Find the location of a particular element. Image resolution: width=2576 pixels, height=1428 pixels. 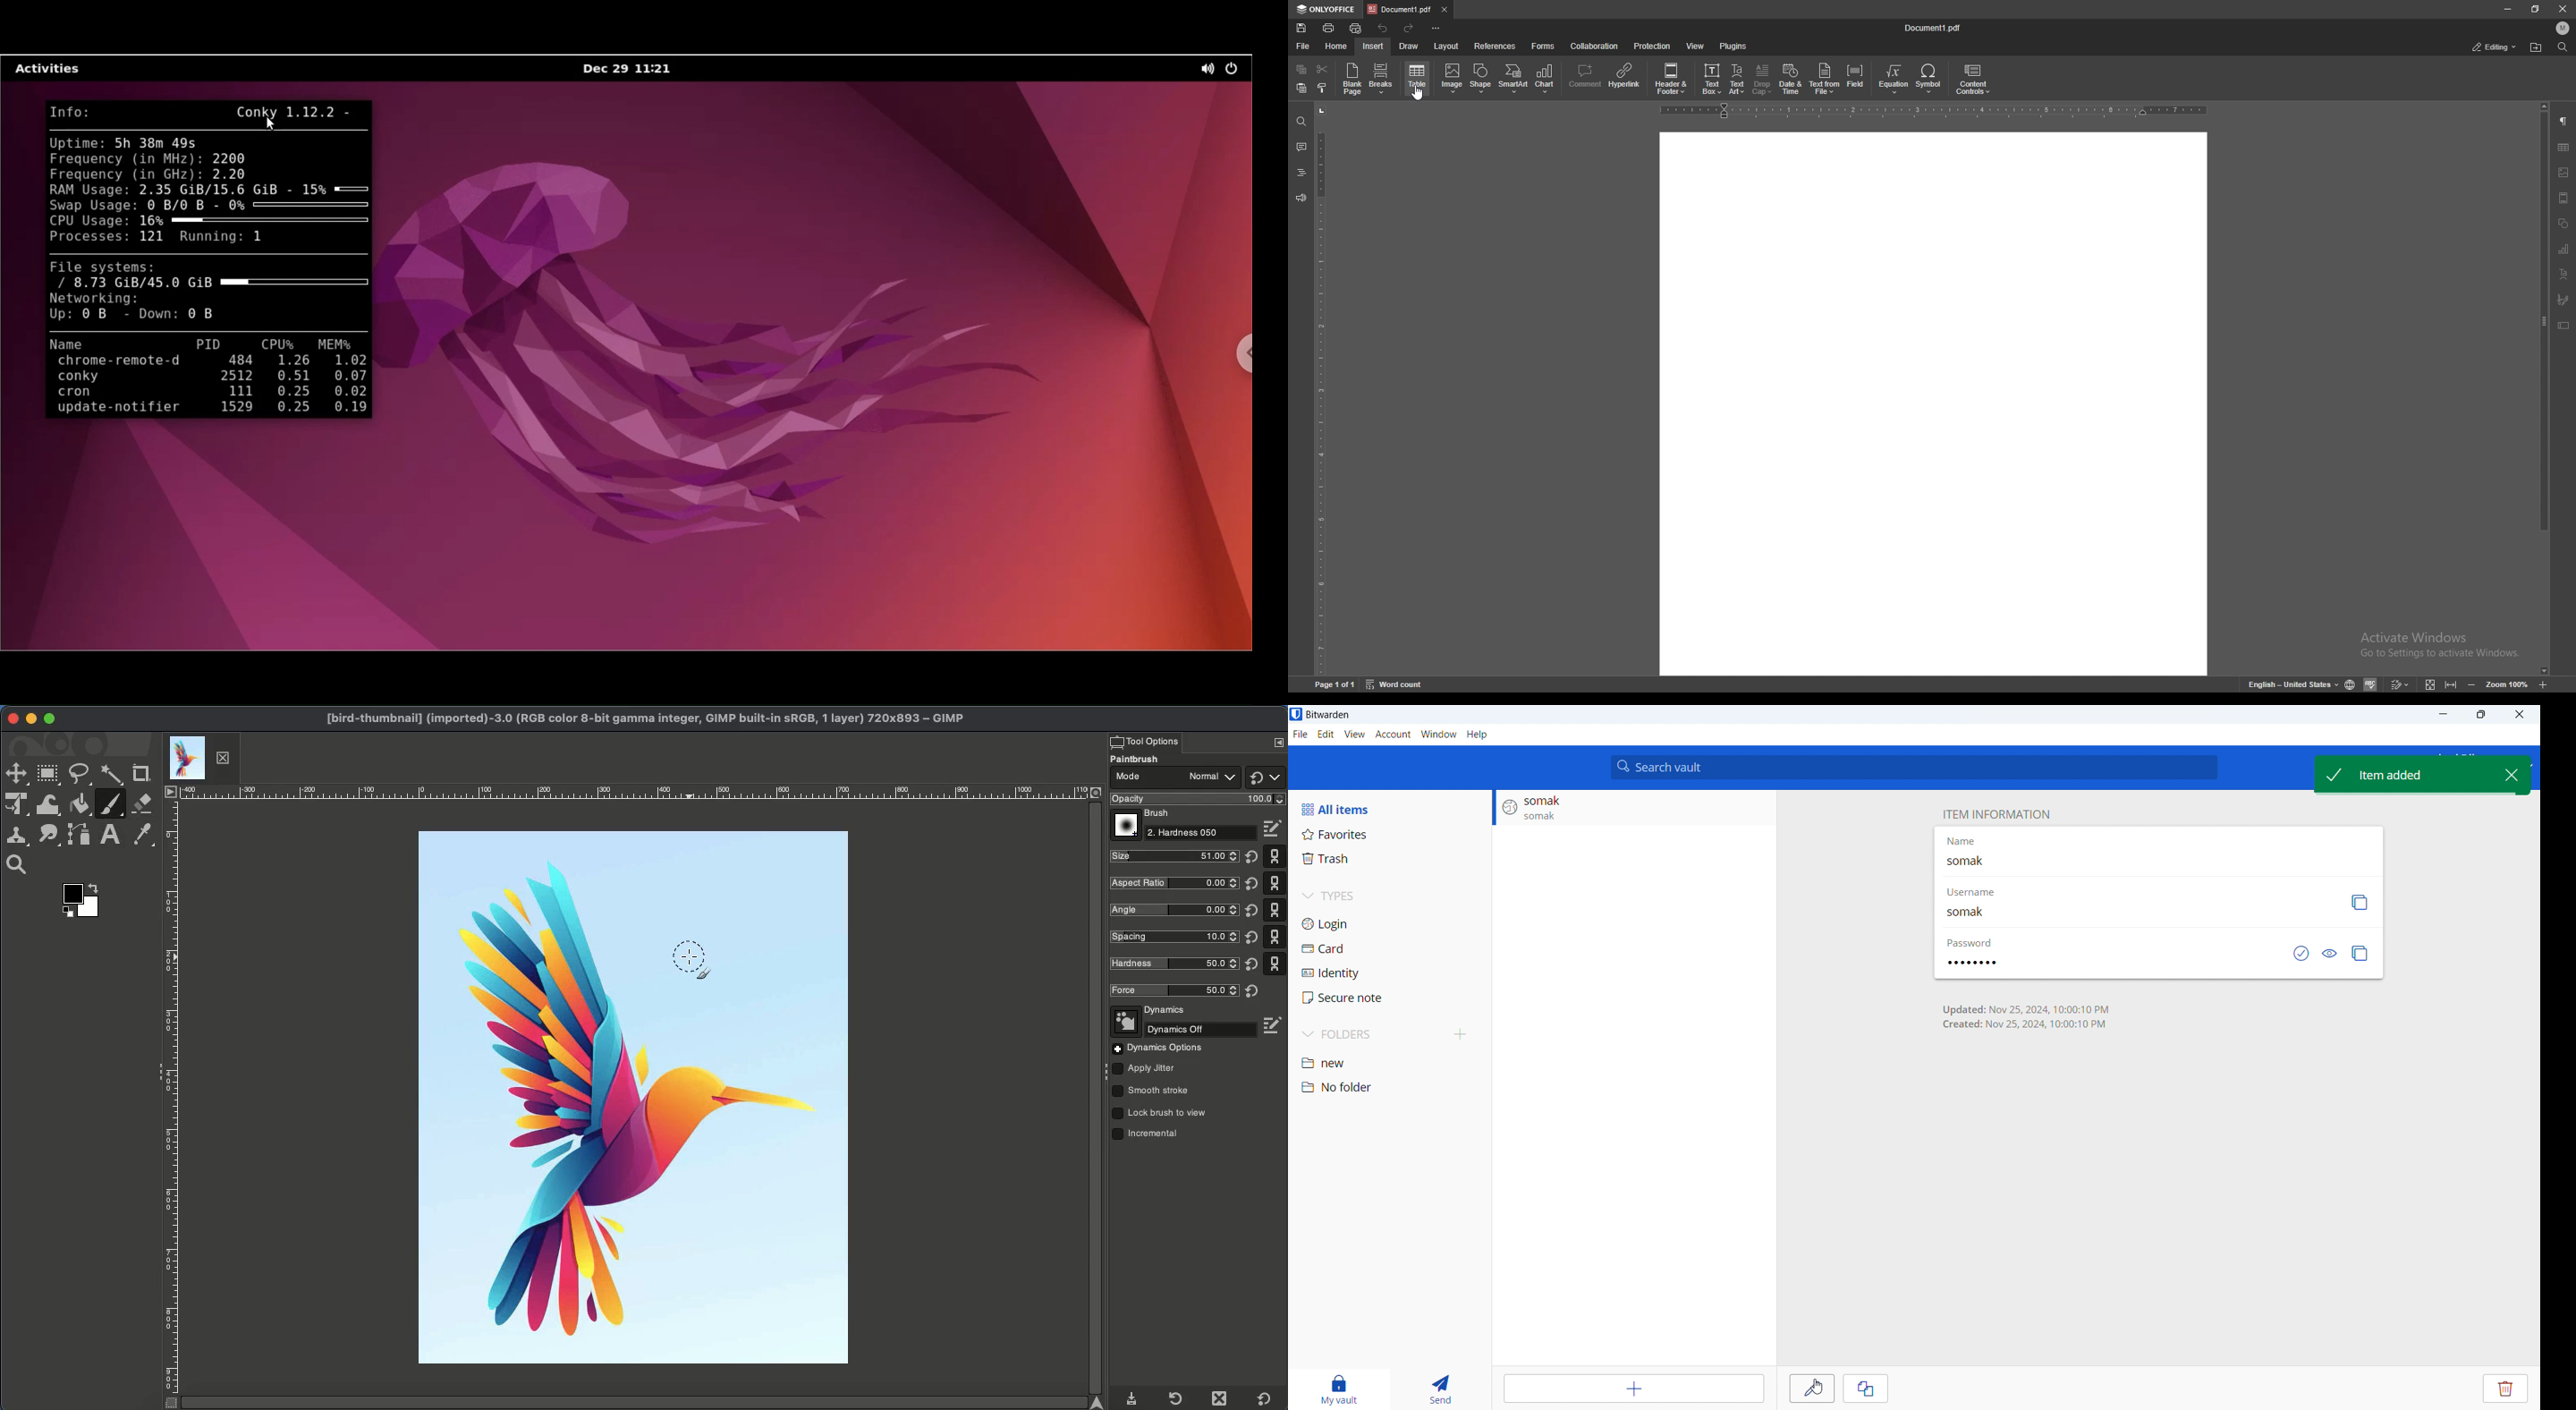

feedback is located at coordinates (1301, 198).